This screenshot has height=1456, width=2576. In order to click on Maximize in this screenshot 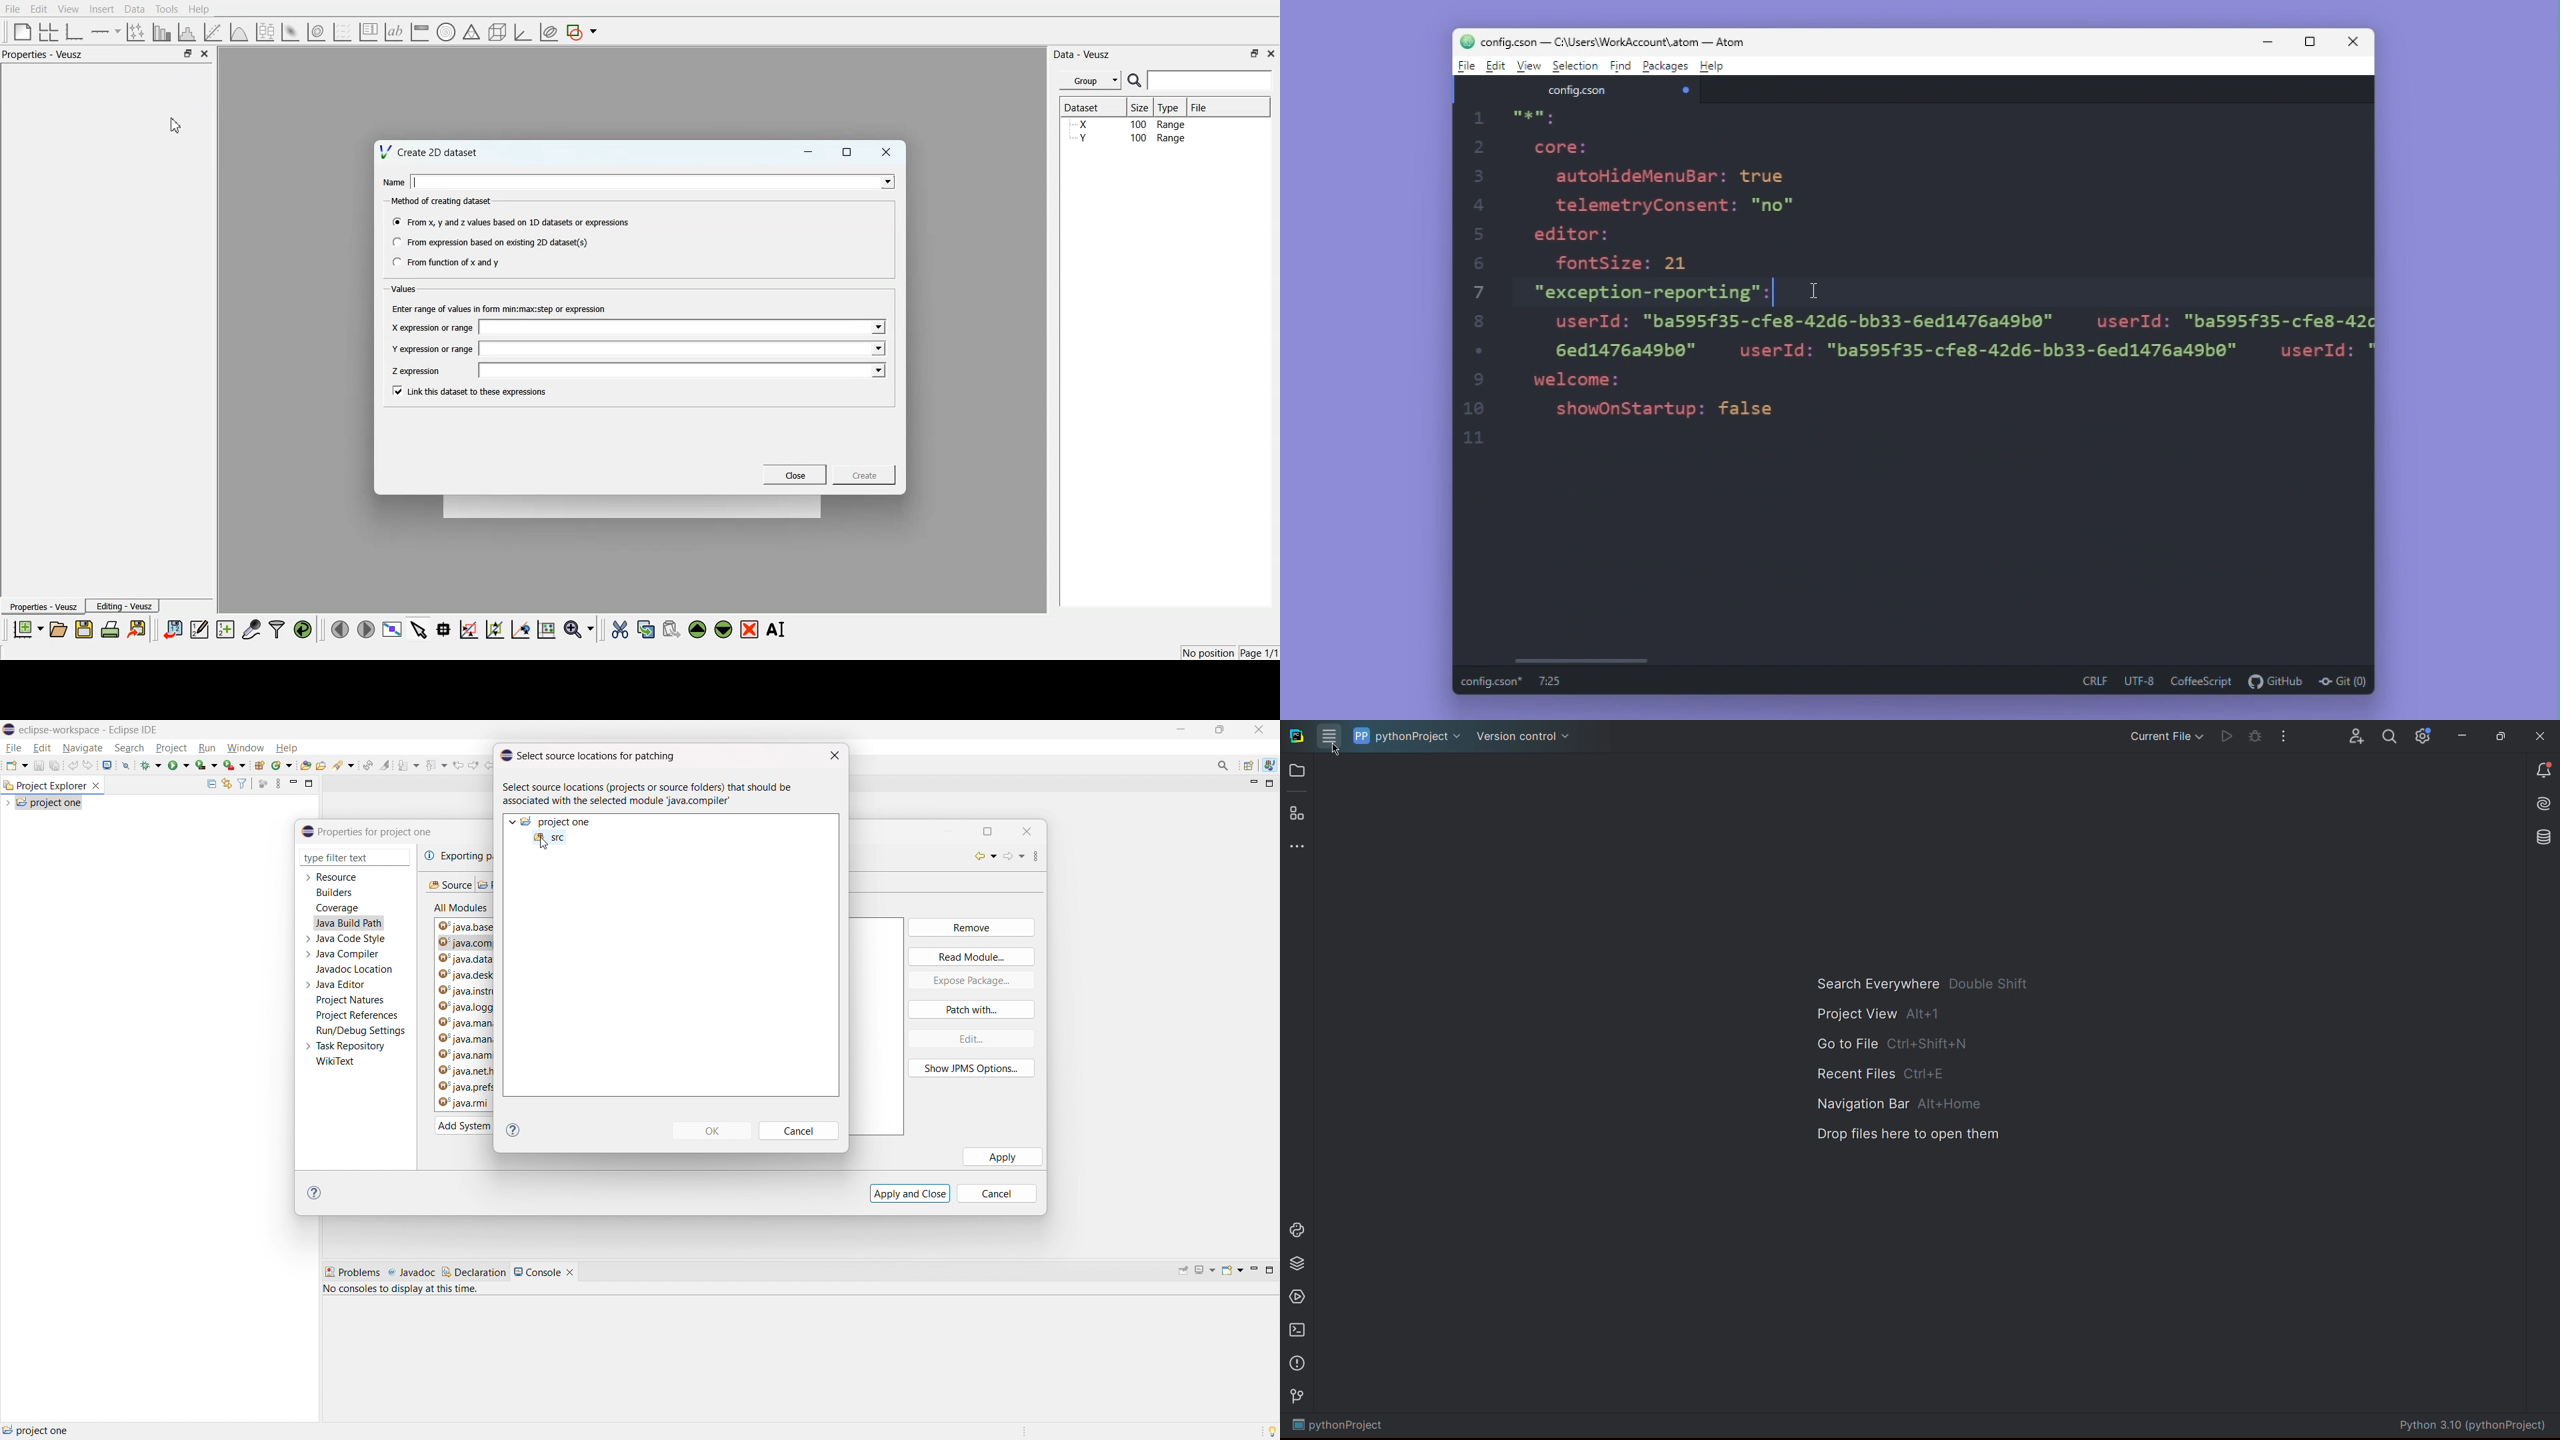, I will do `click(847, 152)`.